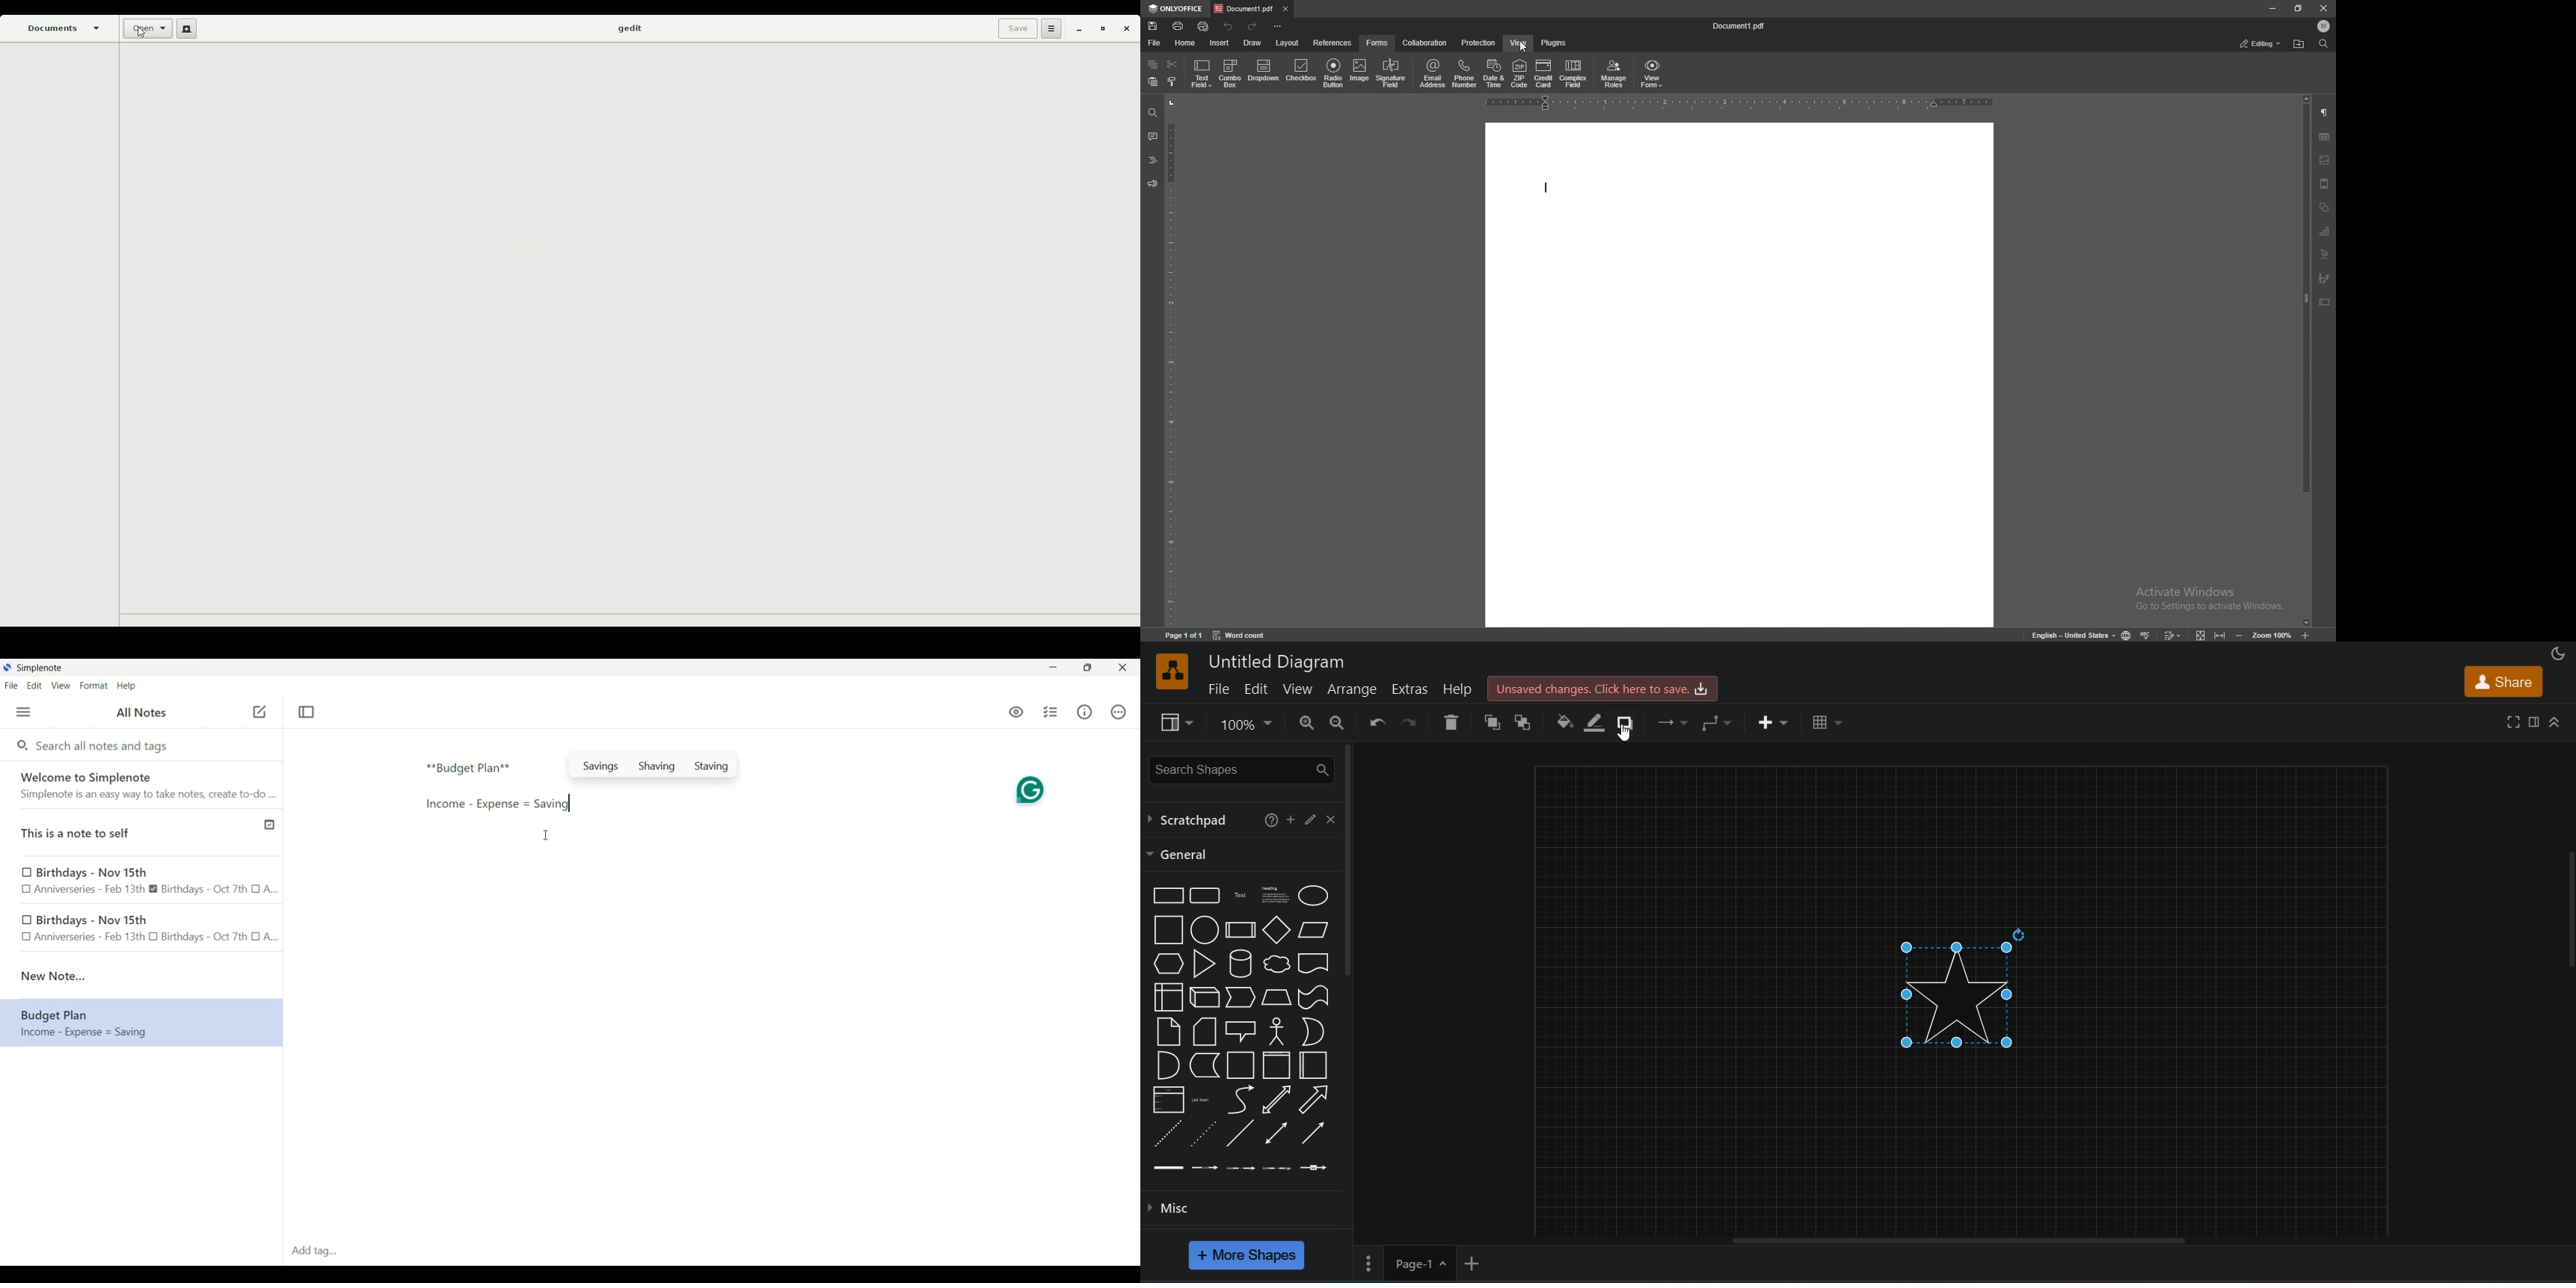  What do you see at coordinates (1274, 964) in the screenshot?
I see `cloud` at bounding box center [1274, 964].